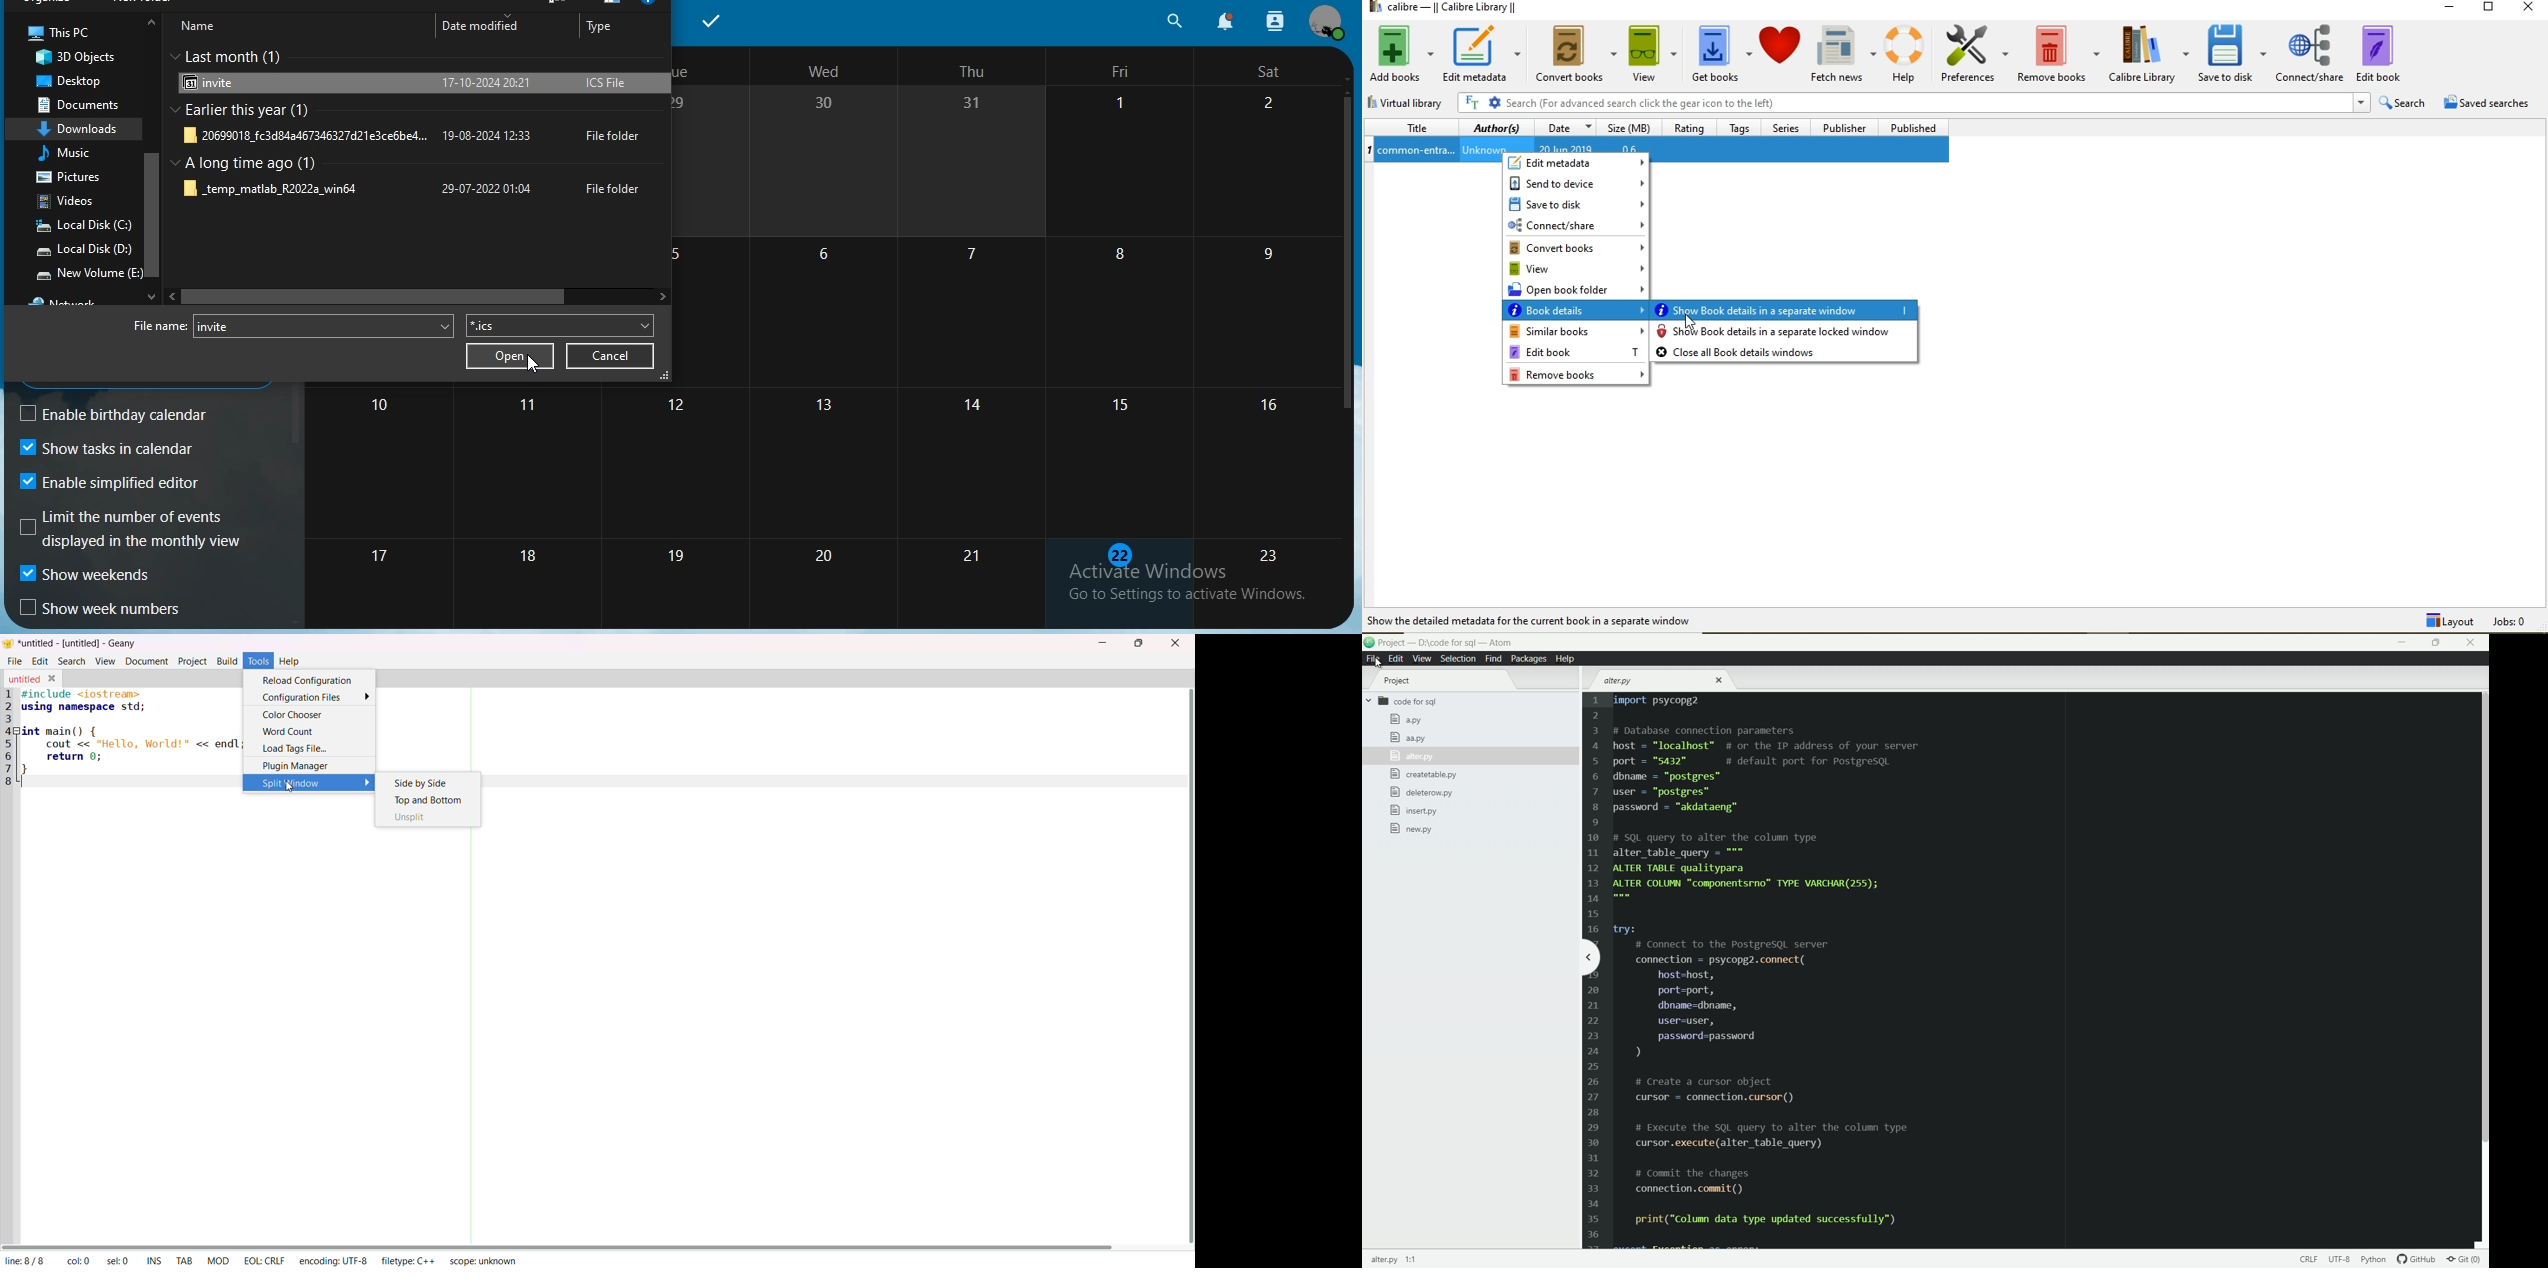 The width and height of the screenshot is (2548, 1288). Describe the element at coordinates (1576, 333) in the screenshot. I see `similar books` at that location.